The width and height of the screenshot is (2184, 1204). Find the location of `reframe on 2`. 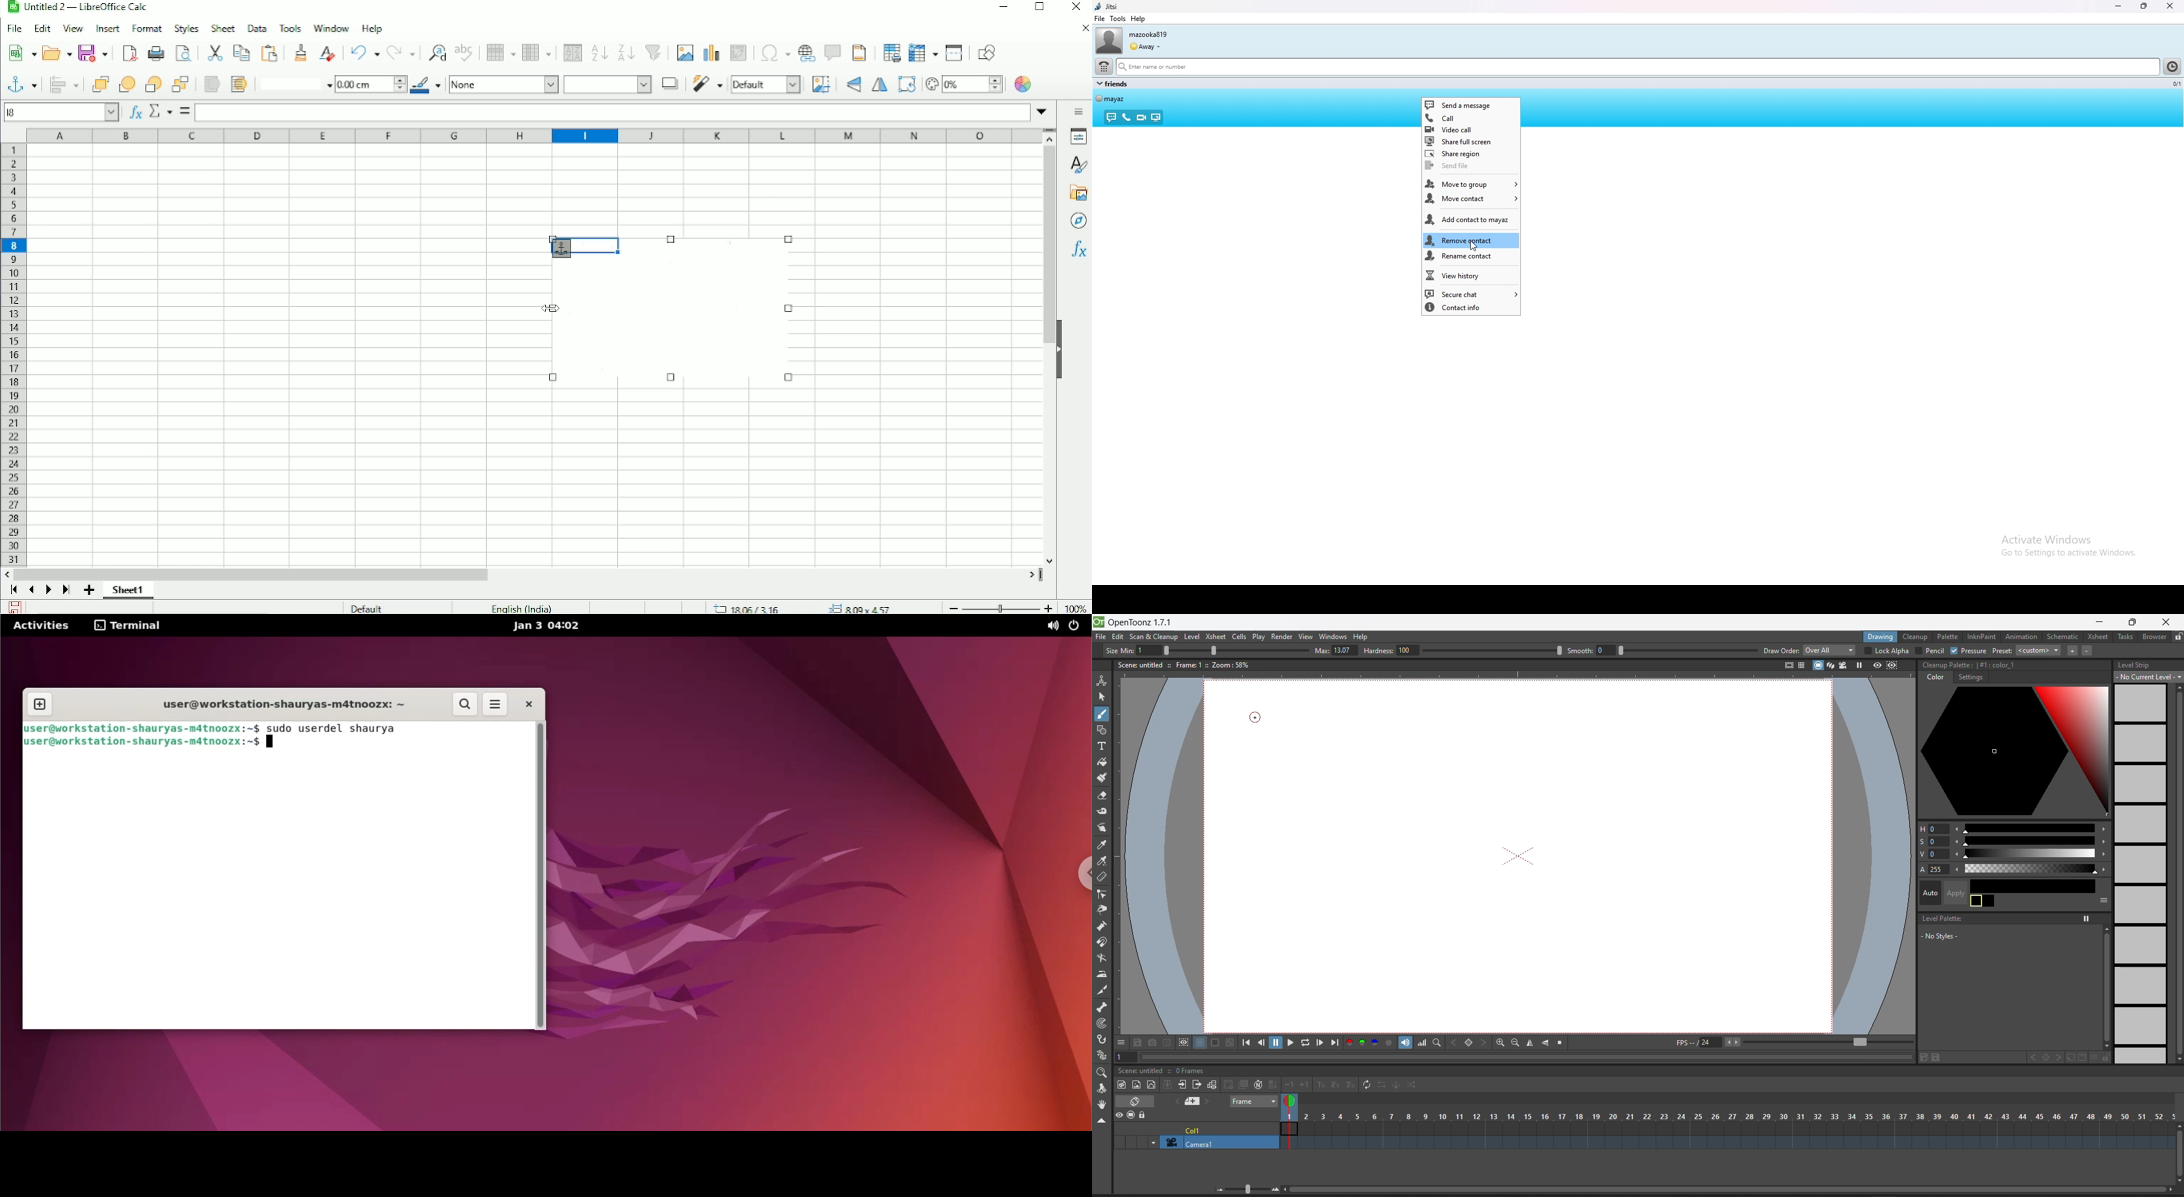

reframe on 2 is located at coordinates (1334, 1085).